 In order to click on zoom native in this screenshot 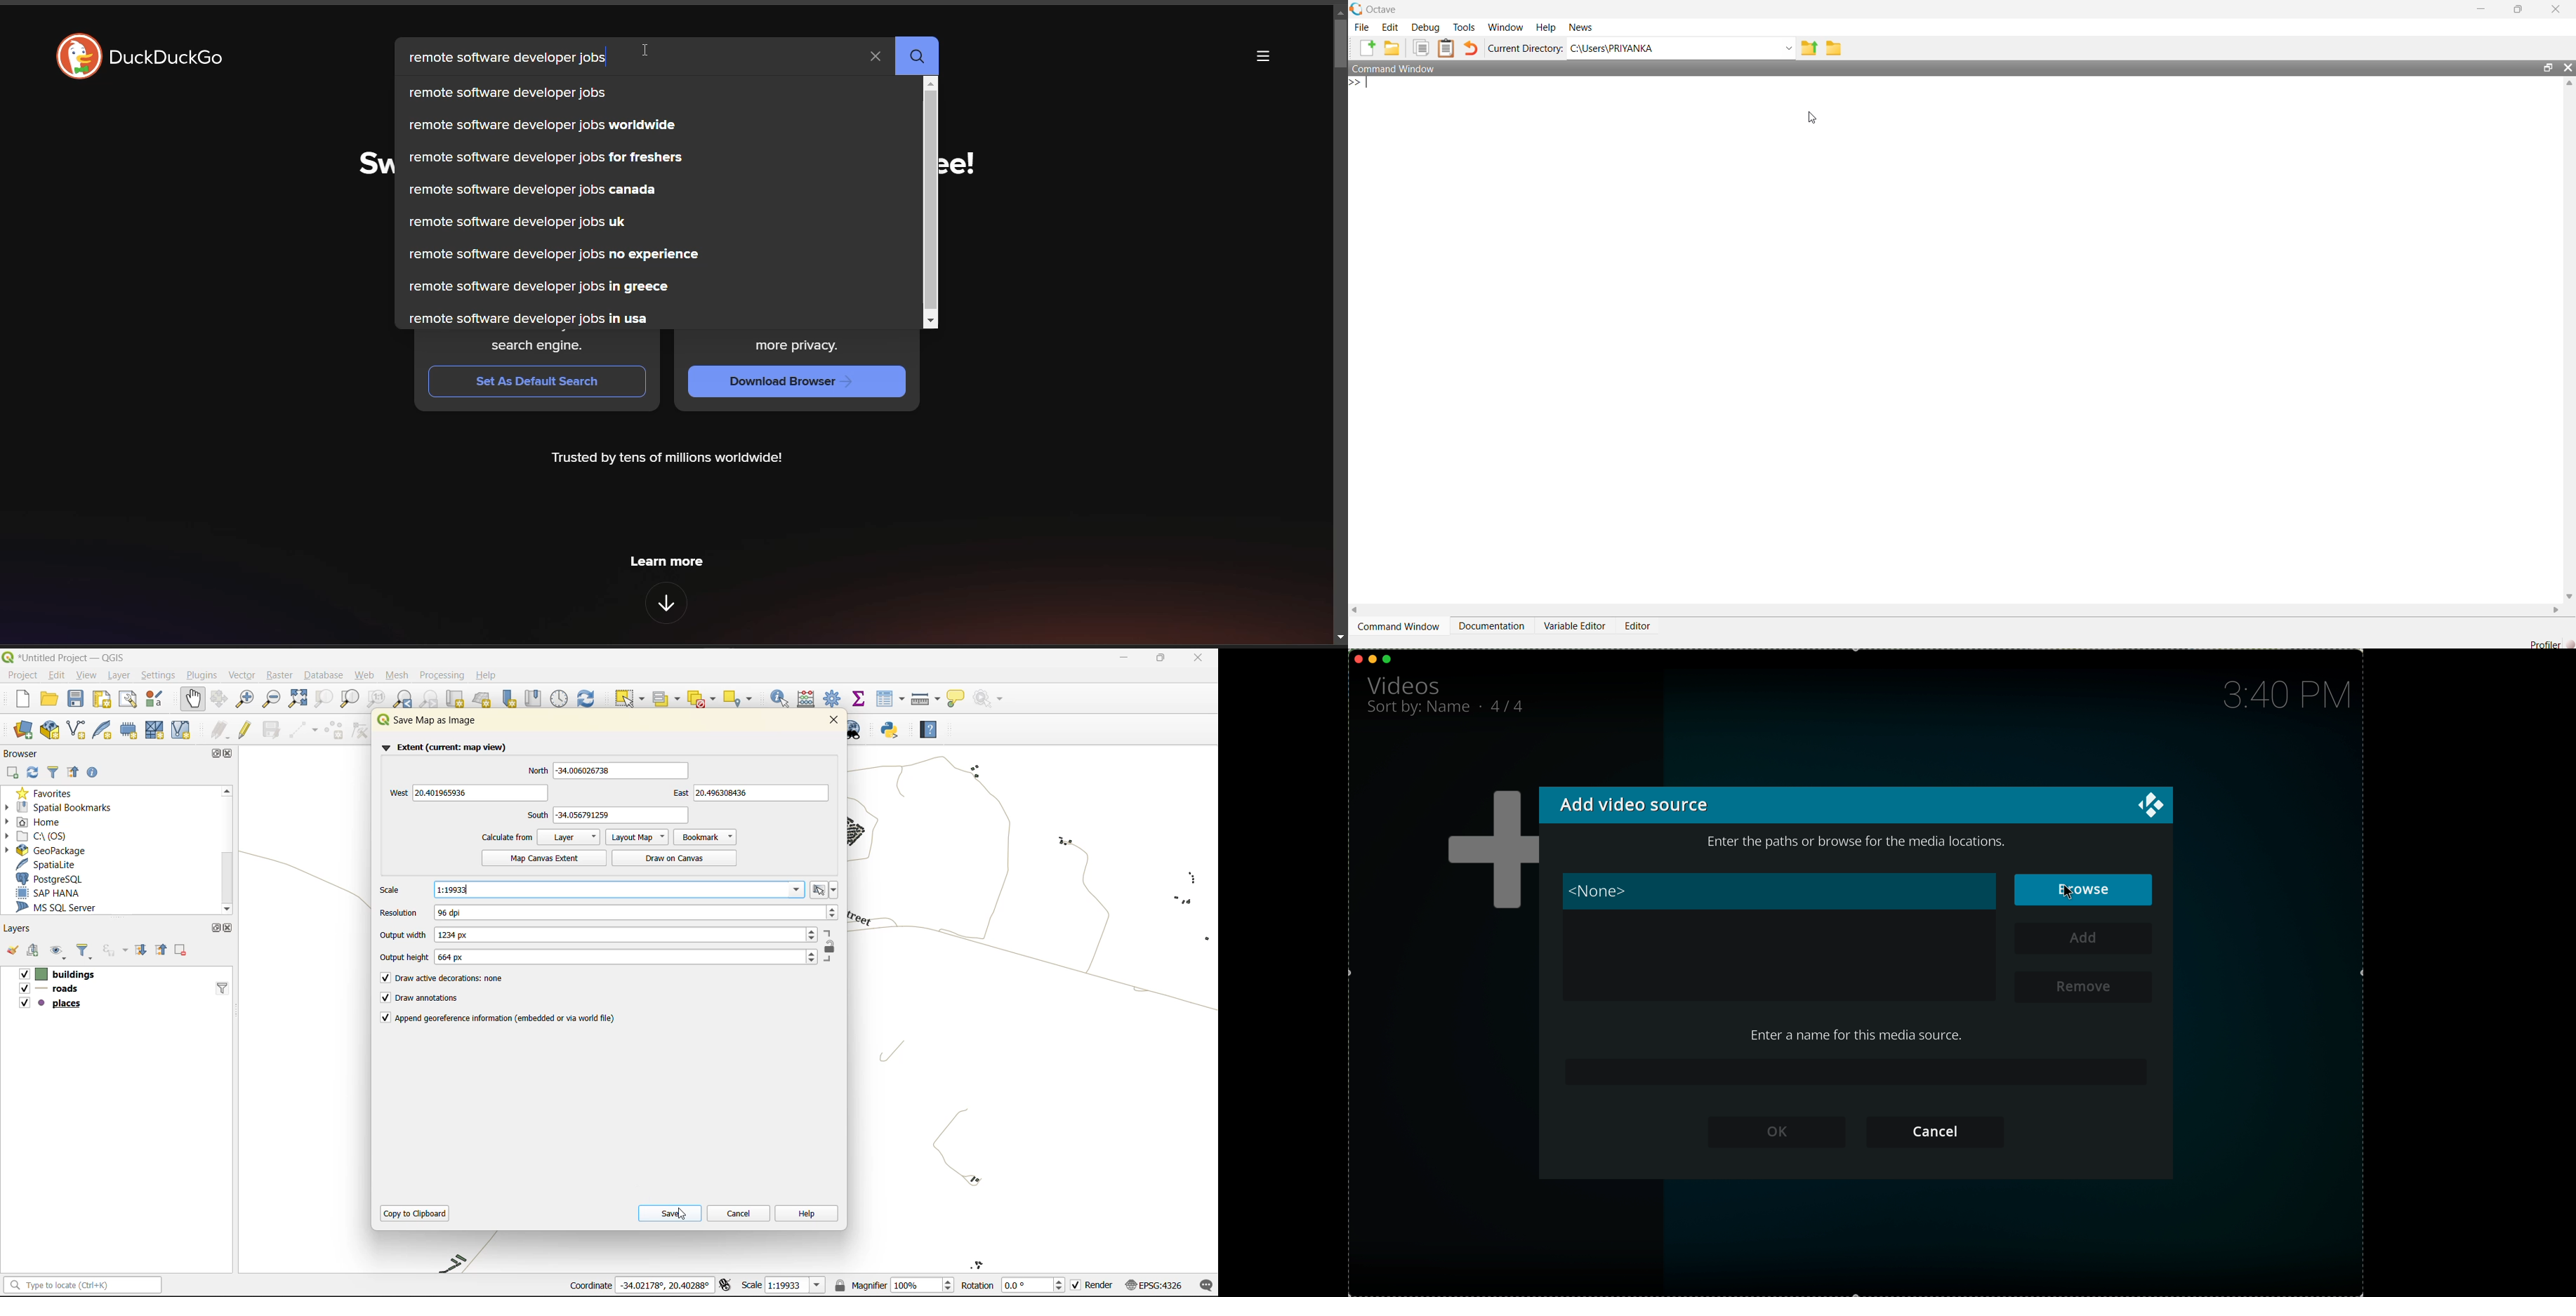, I will do `click(376, 699)`.